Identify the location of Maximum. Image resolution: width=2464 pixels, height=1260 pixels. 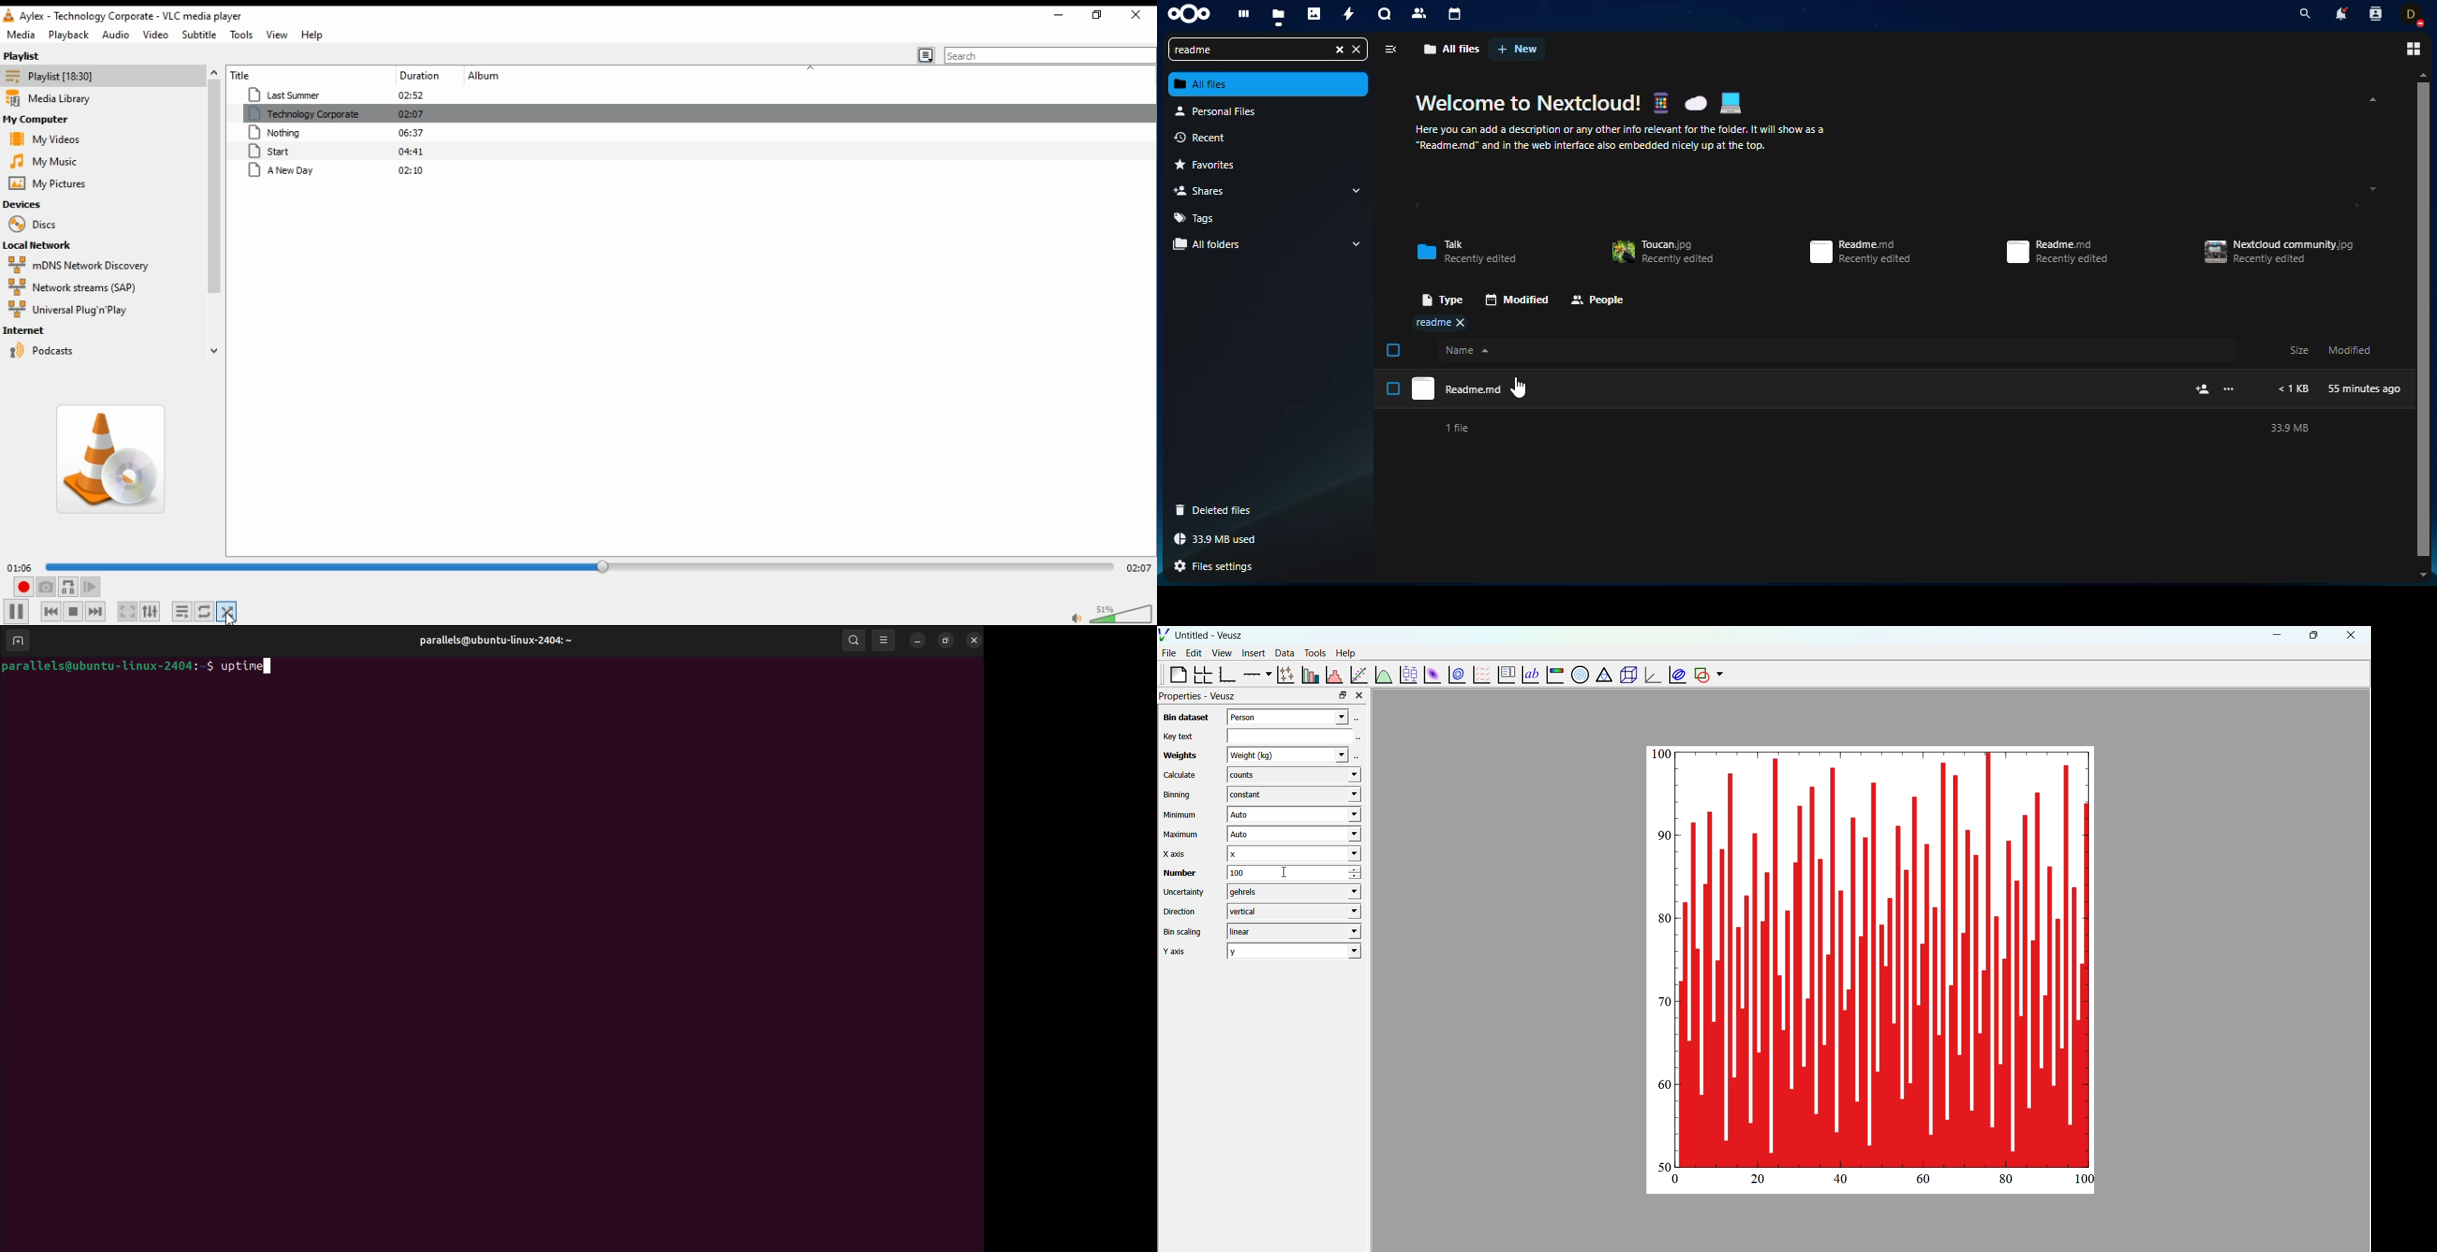
(1182, 835).